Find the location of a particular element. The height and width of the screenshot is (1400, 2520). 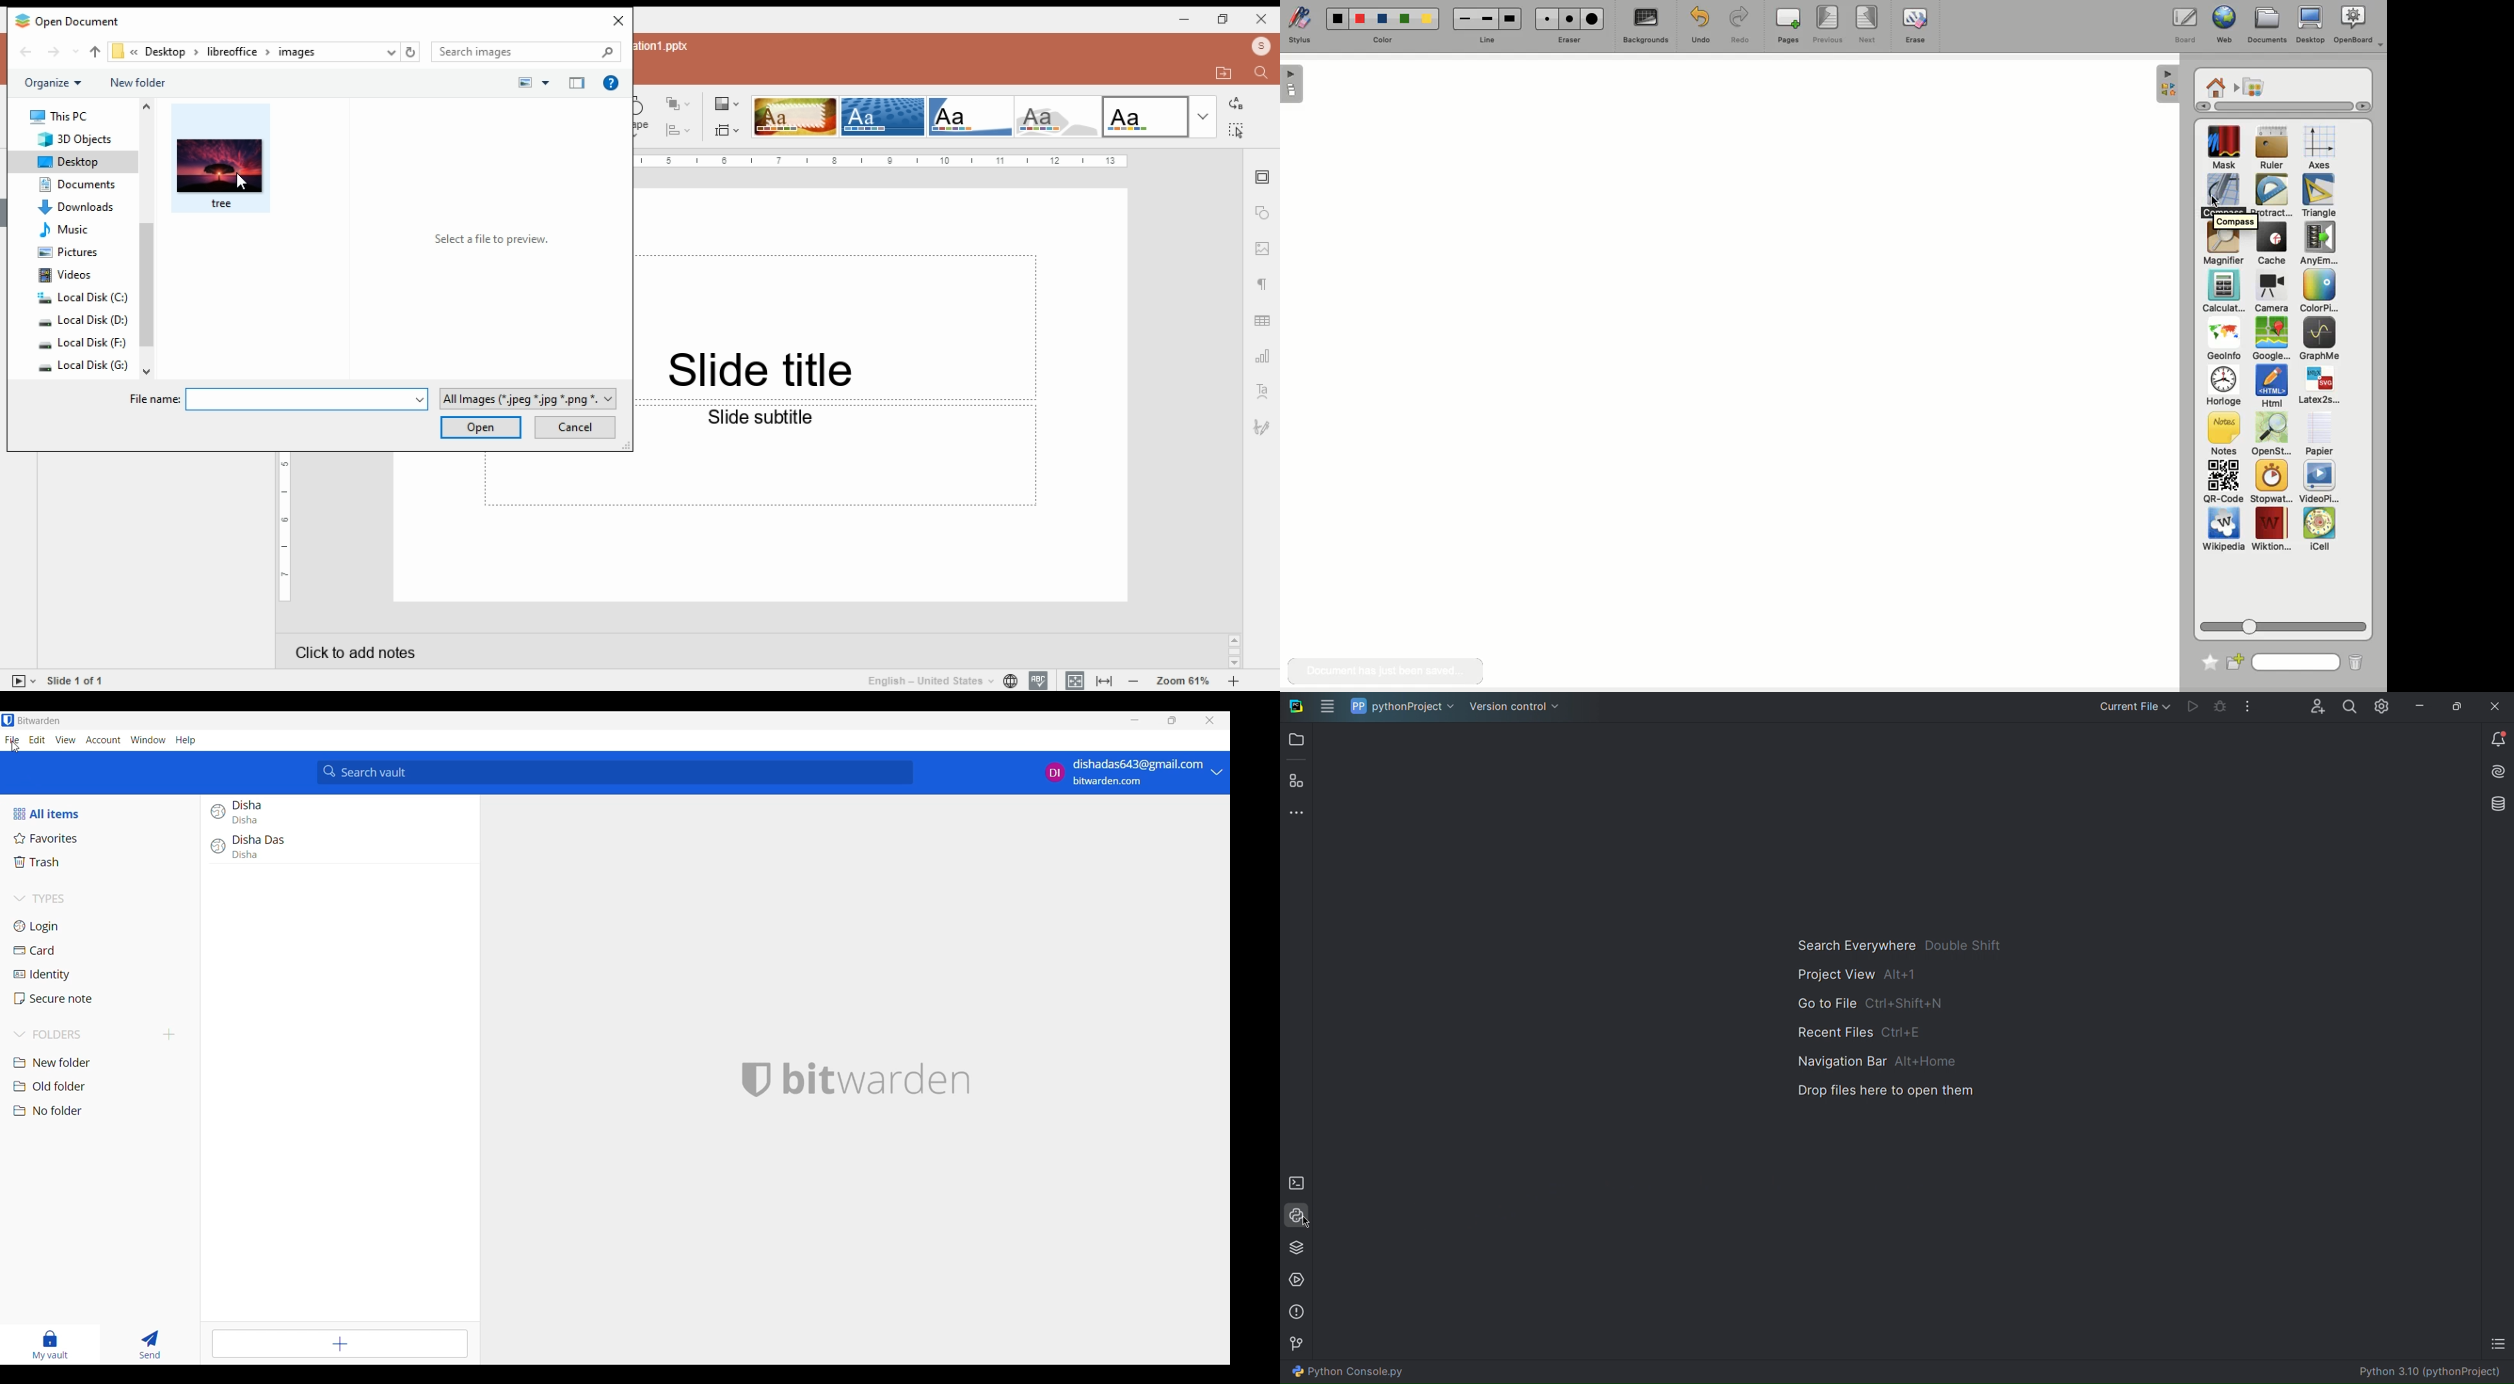

iCell is located at coordinates (2320, 530).